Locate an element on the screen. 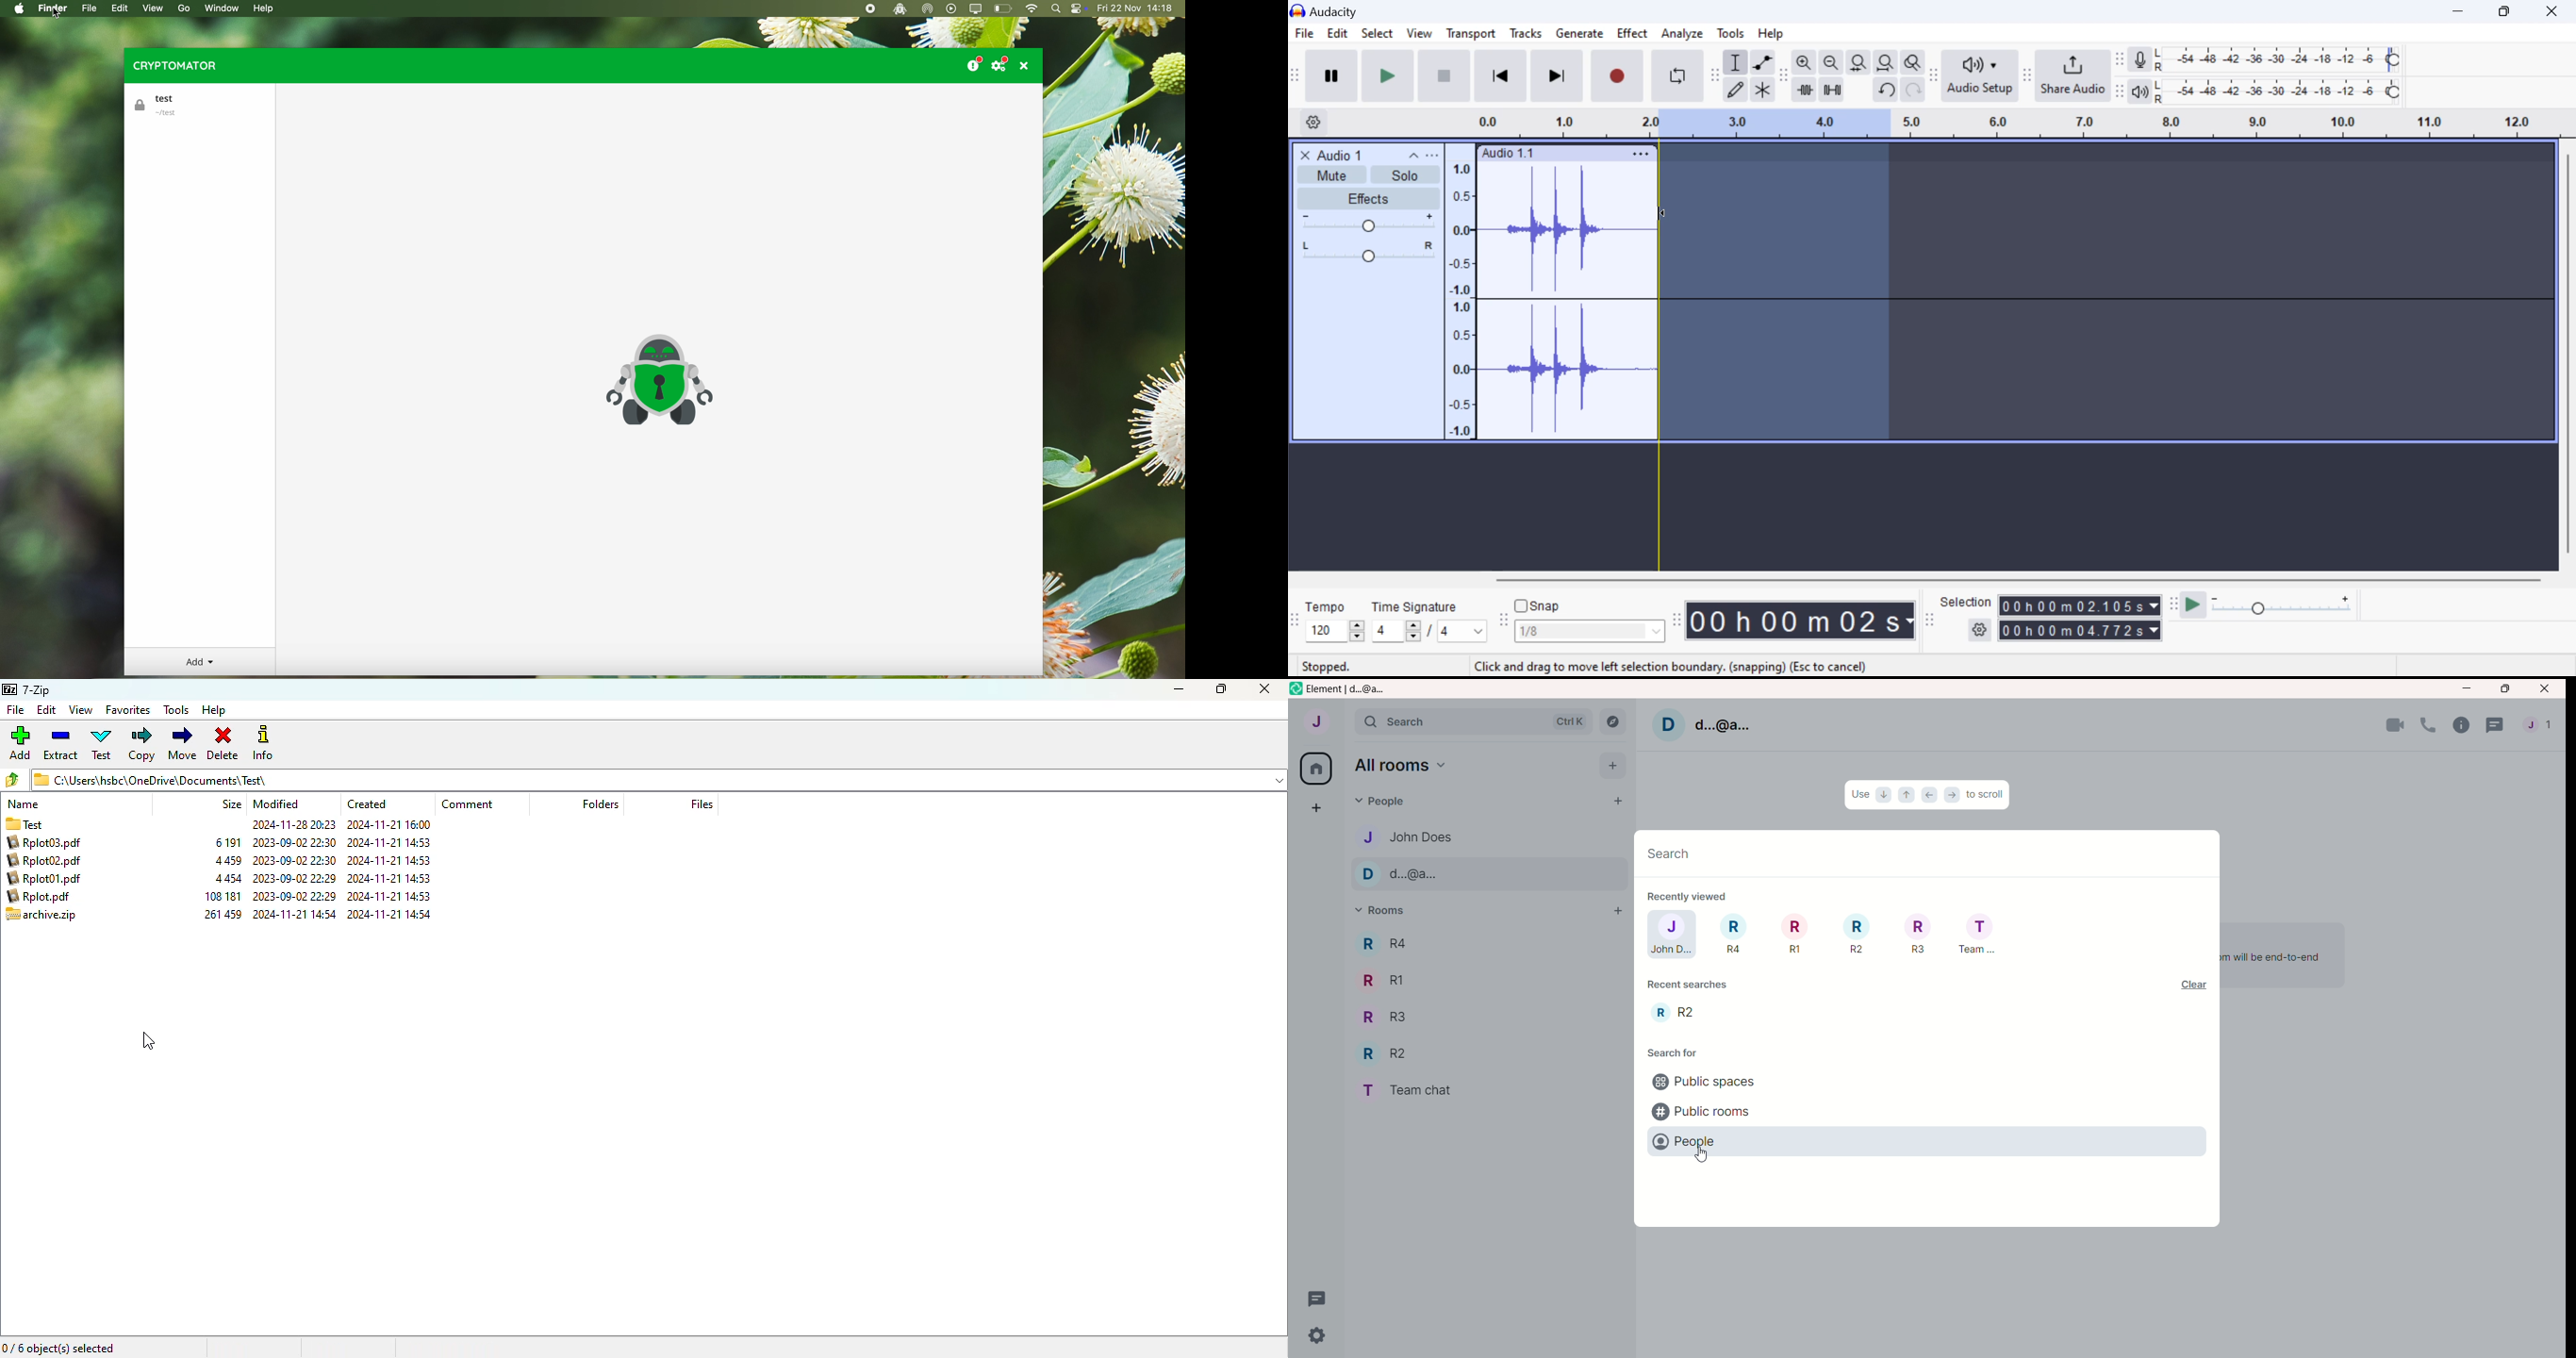 The width and height of the screenshot is (2576, 1372). fit selection to width is located at coordinates (1857, 64).